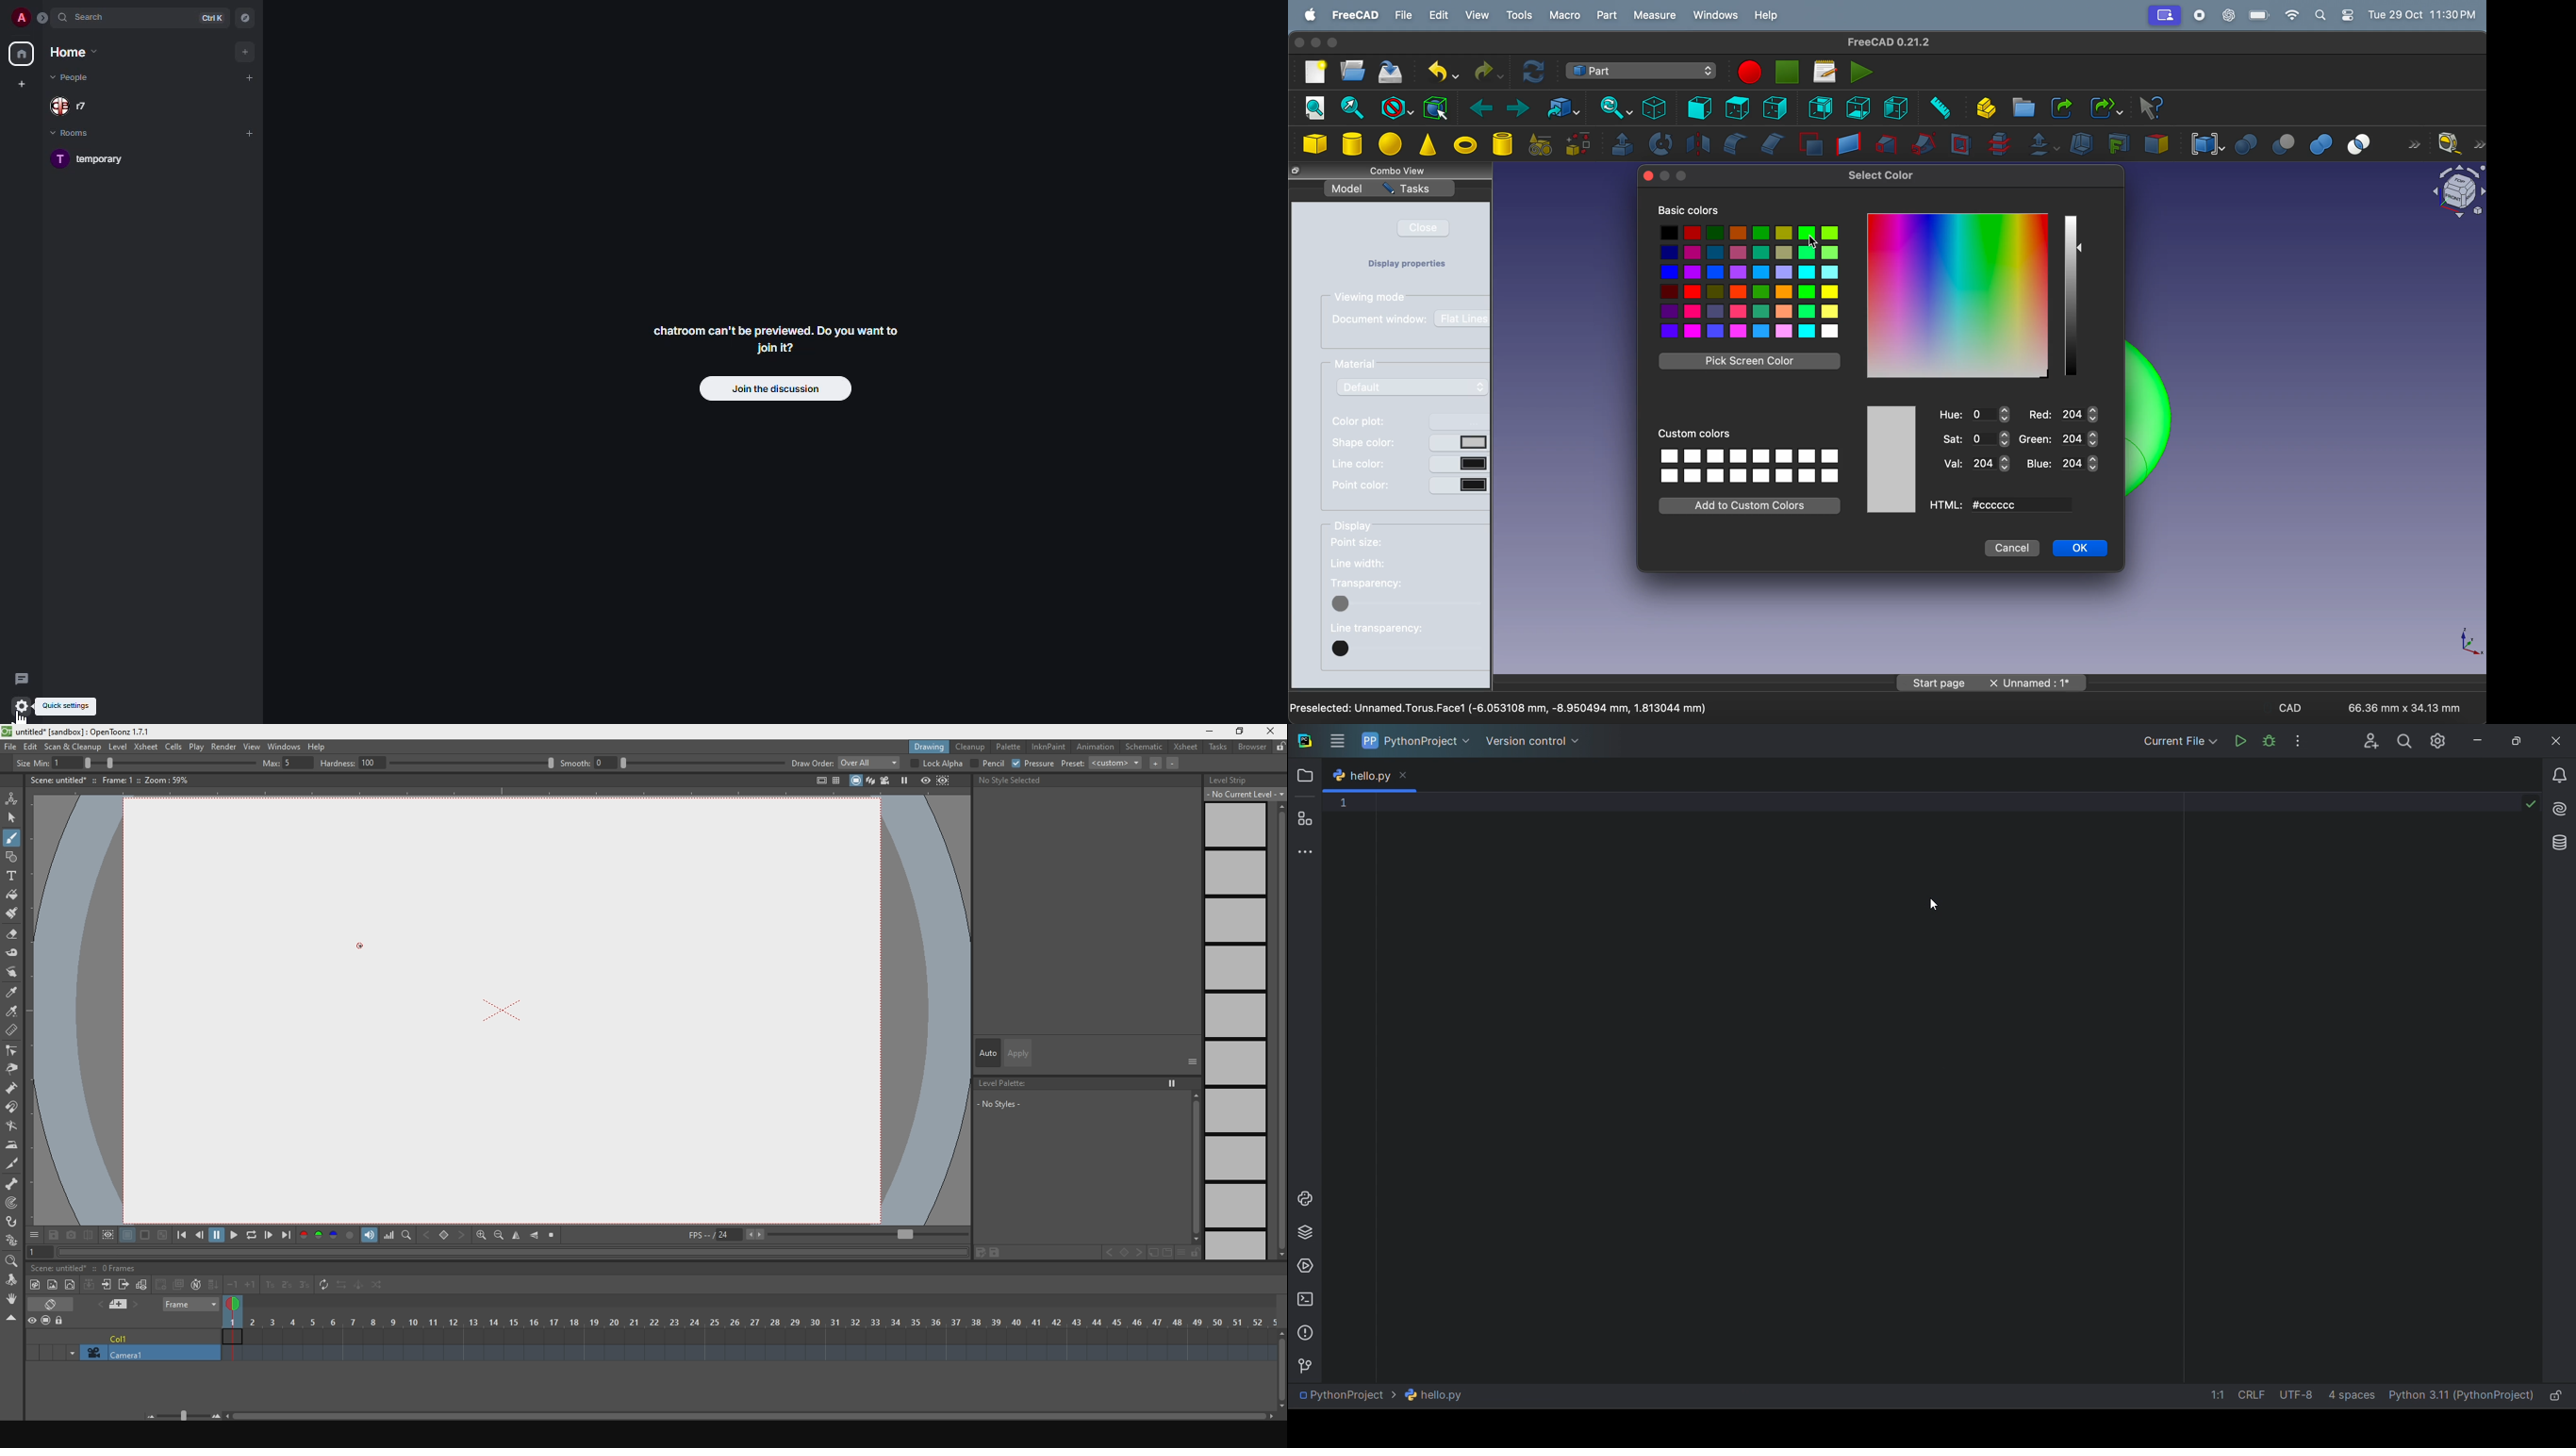  I want to click on navigator, so click(243, 18).